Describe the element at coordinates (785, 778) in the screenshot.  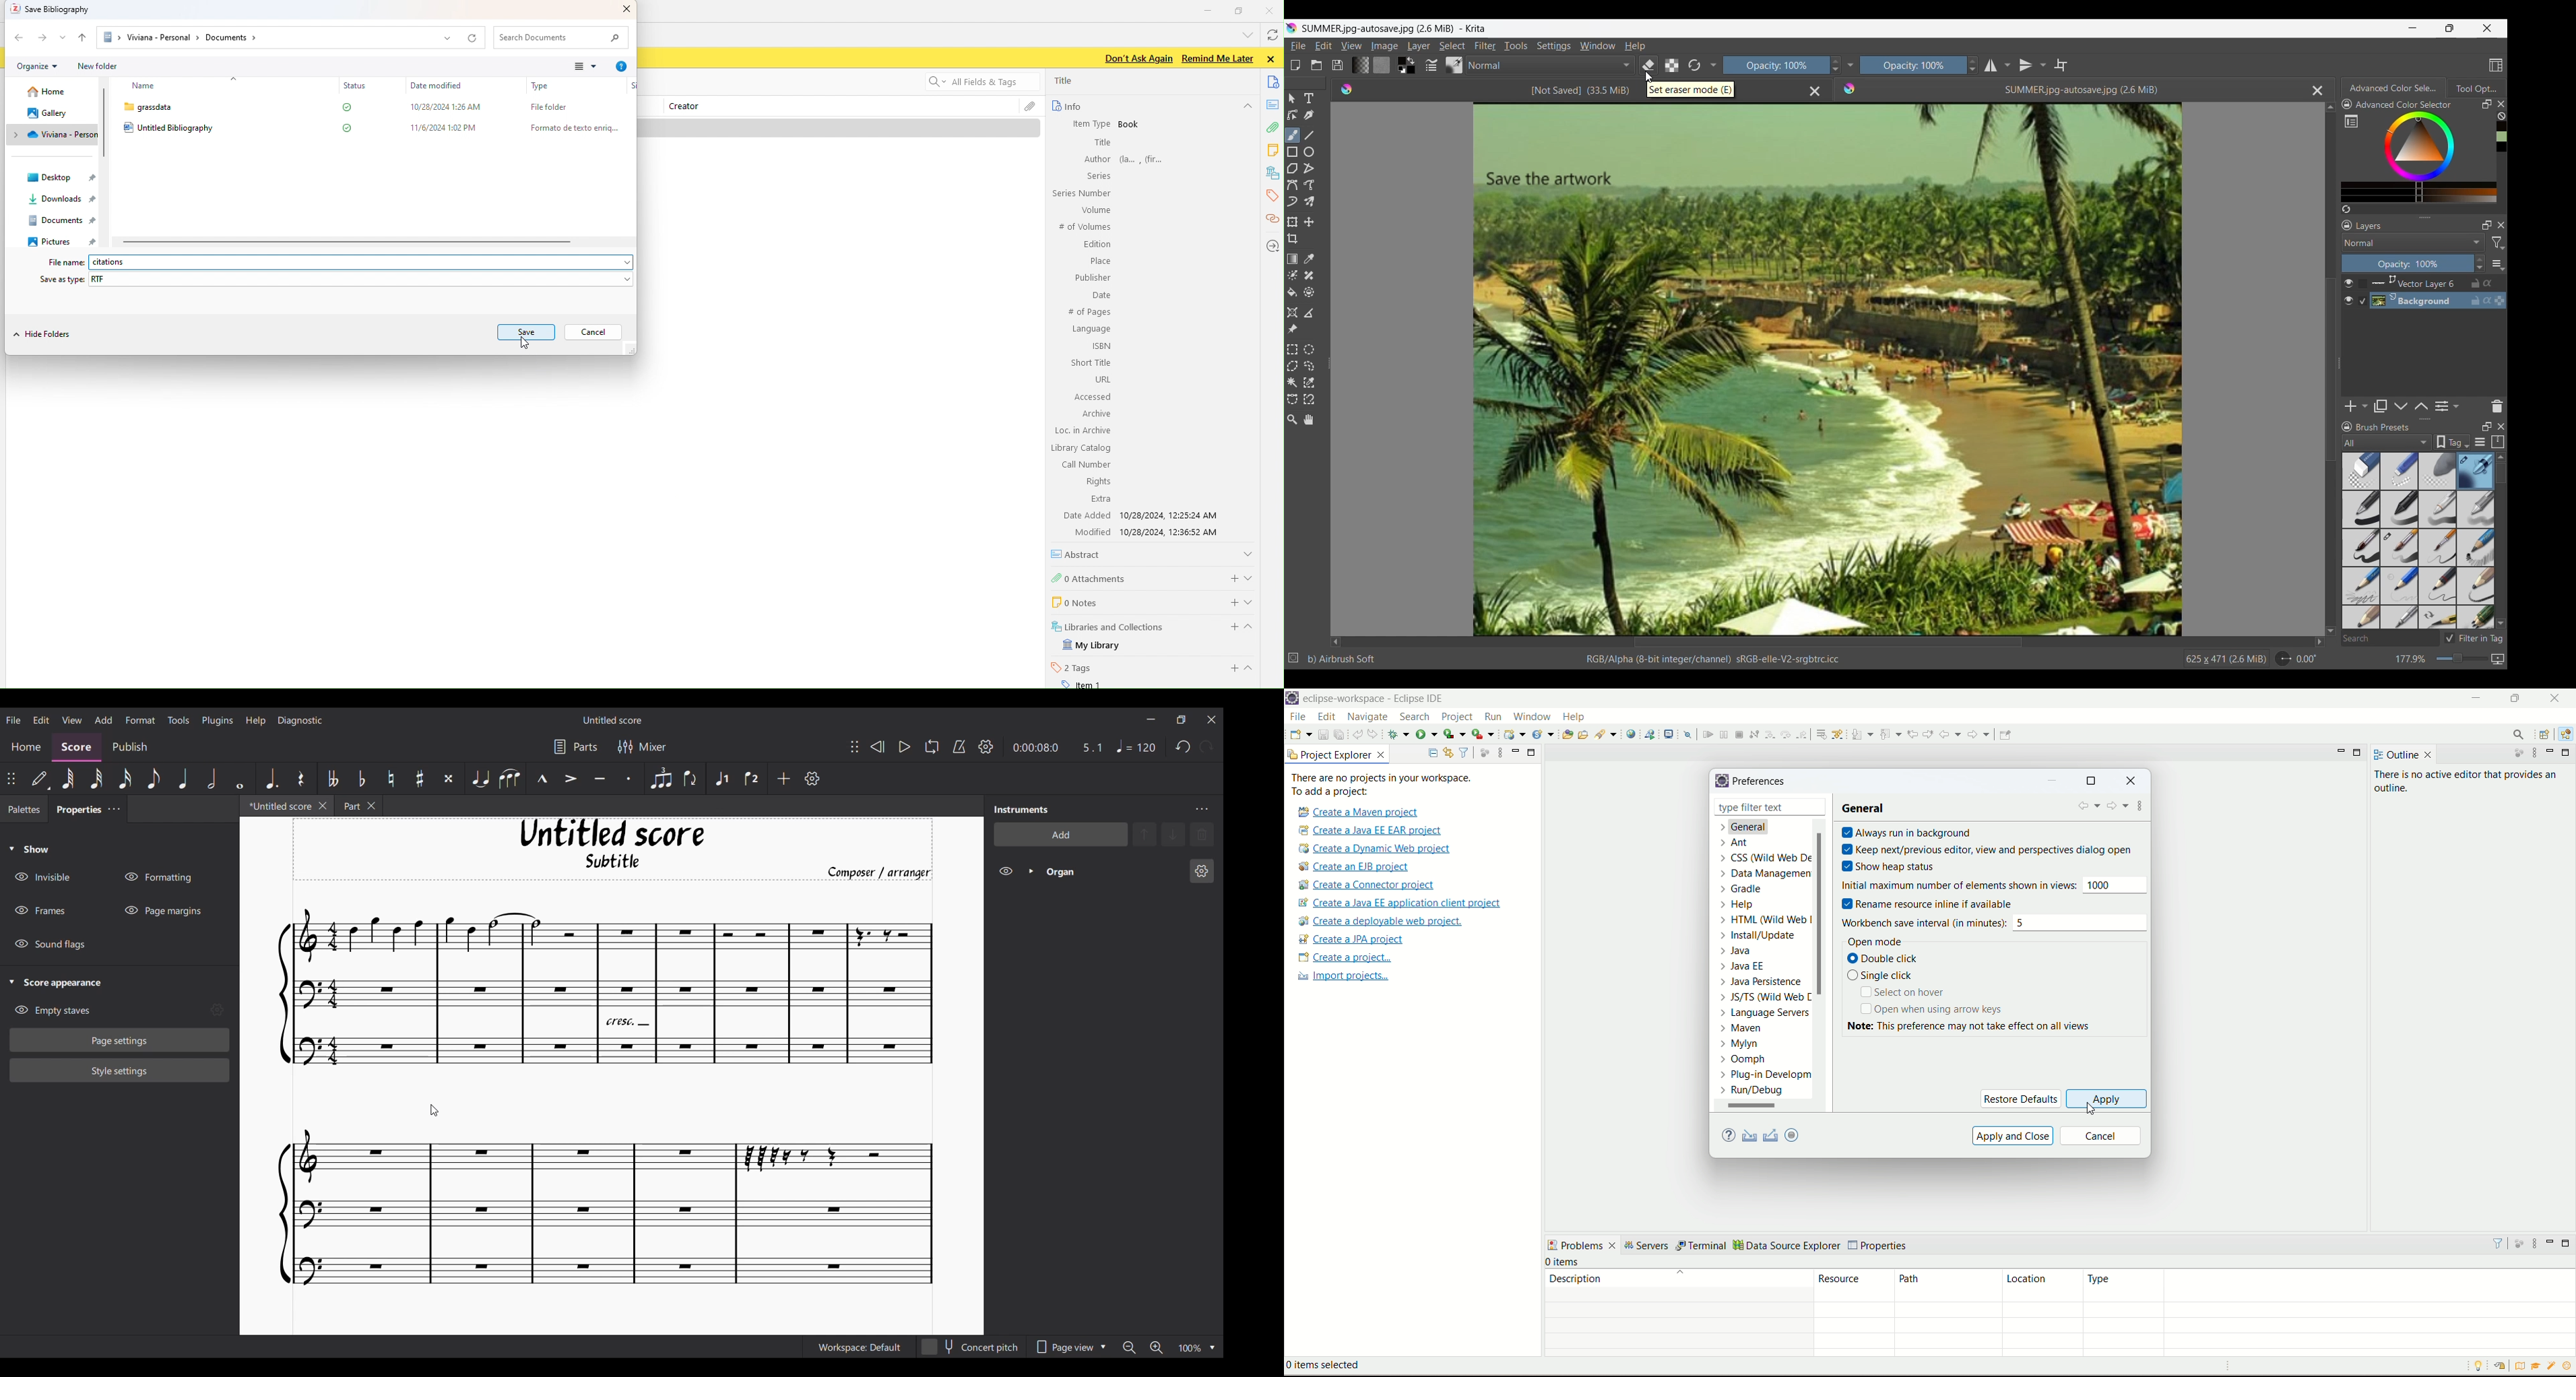
I see `Add` at that location.